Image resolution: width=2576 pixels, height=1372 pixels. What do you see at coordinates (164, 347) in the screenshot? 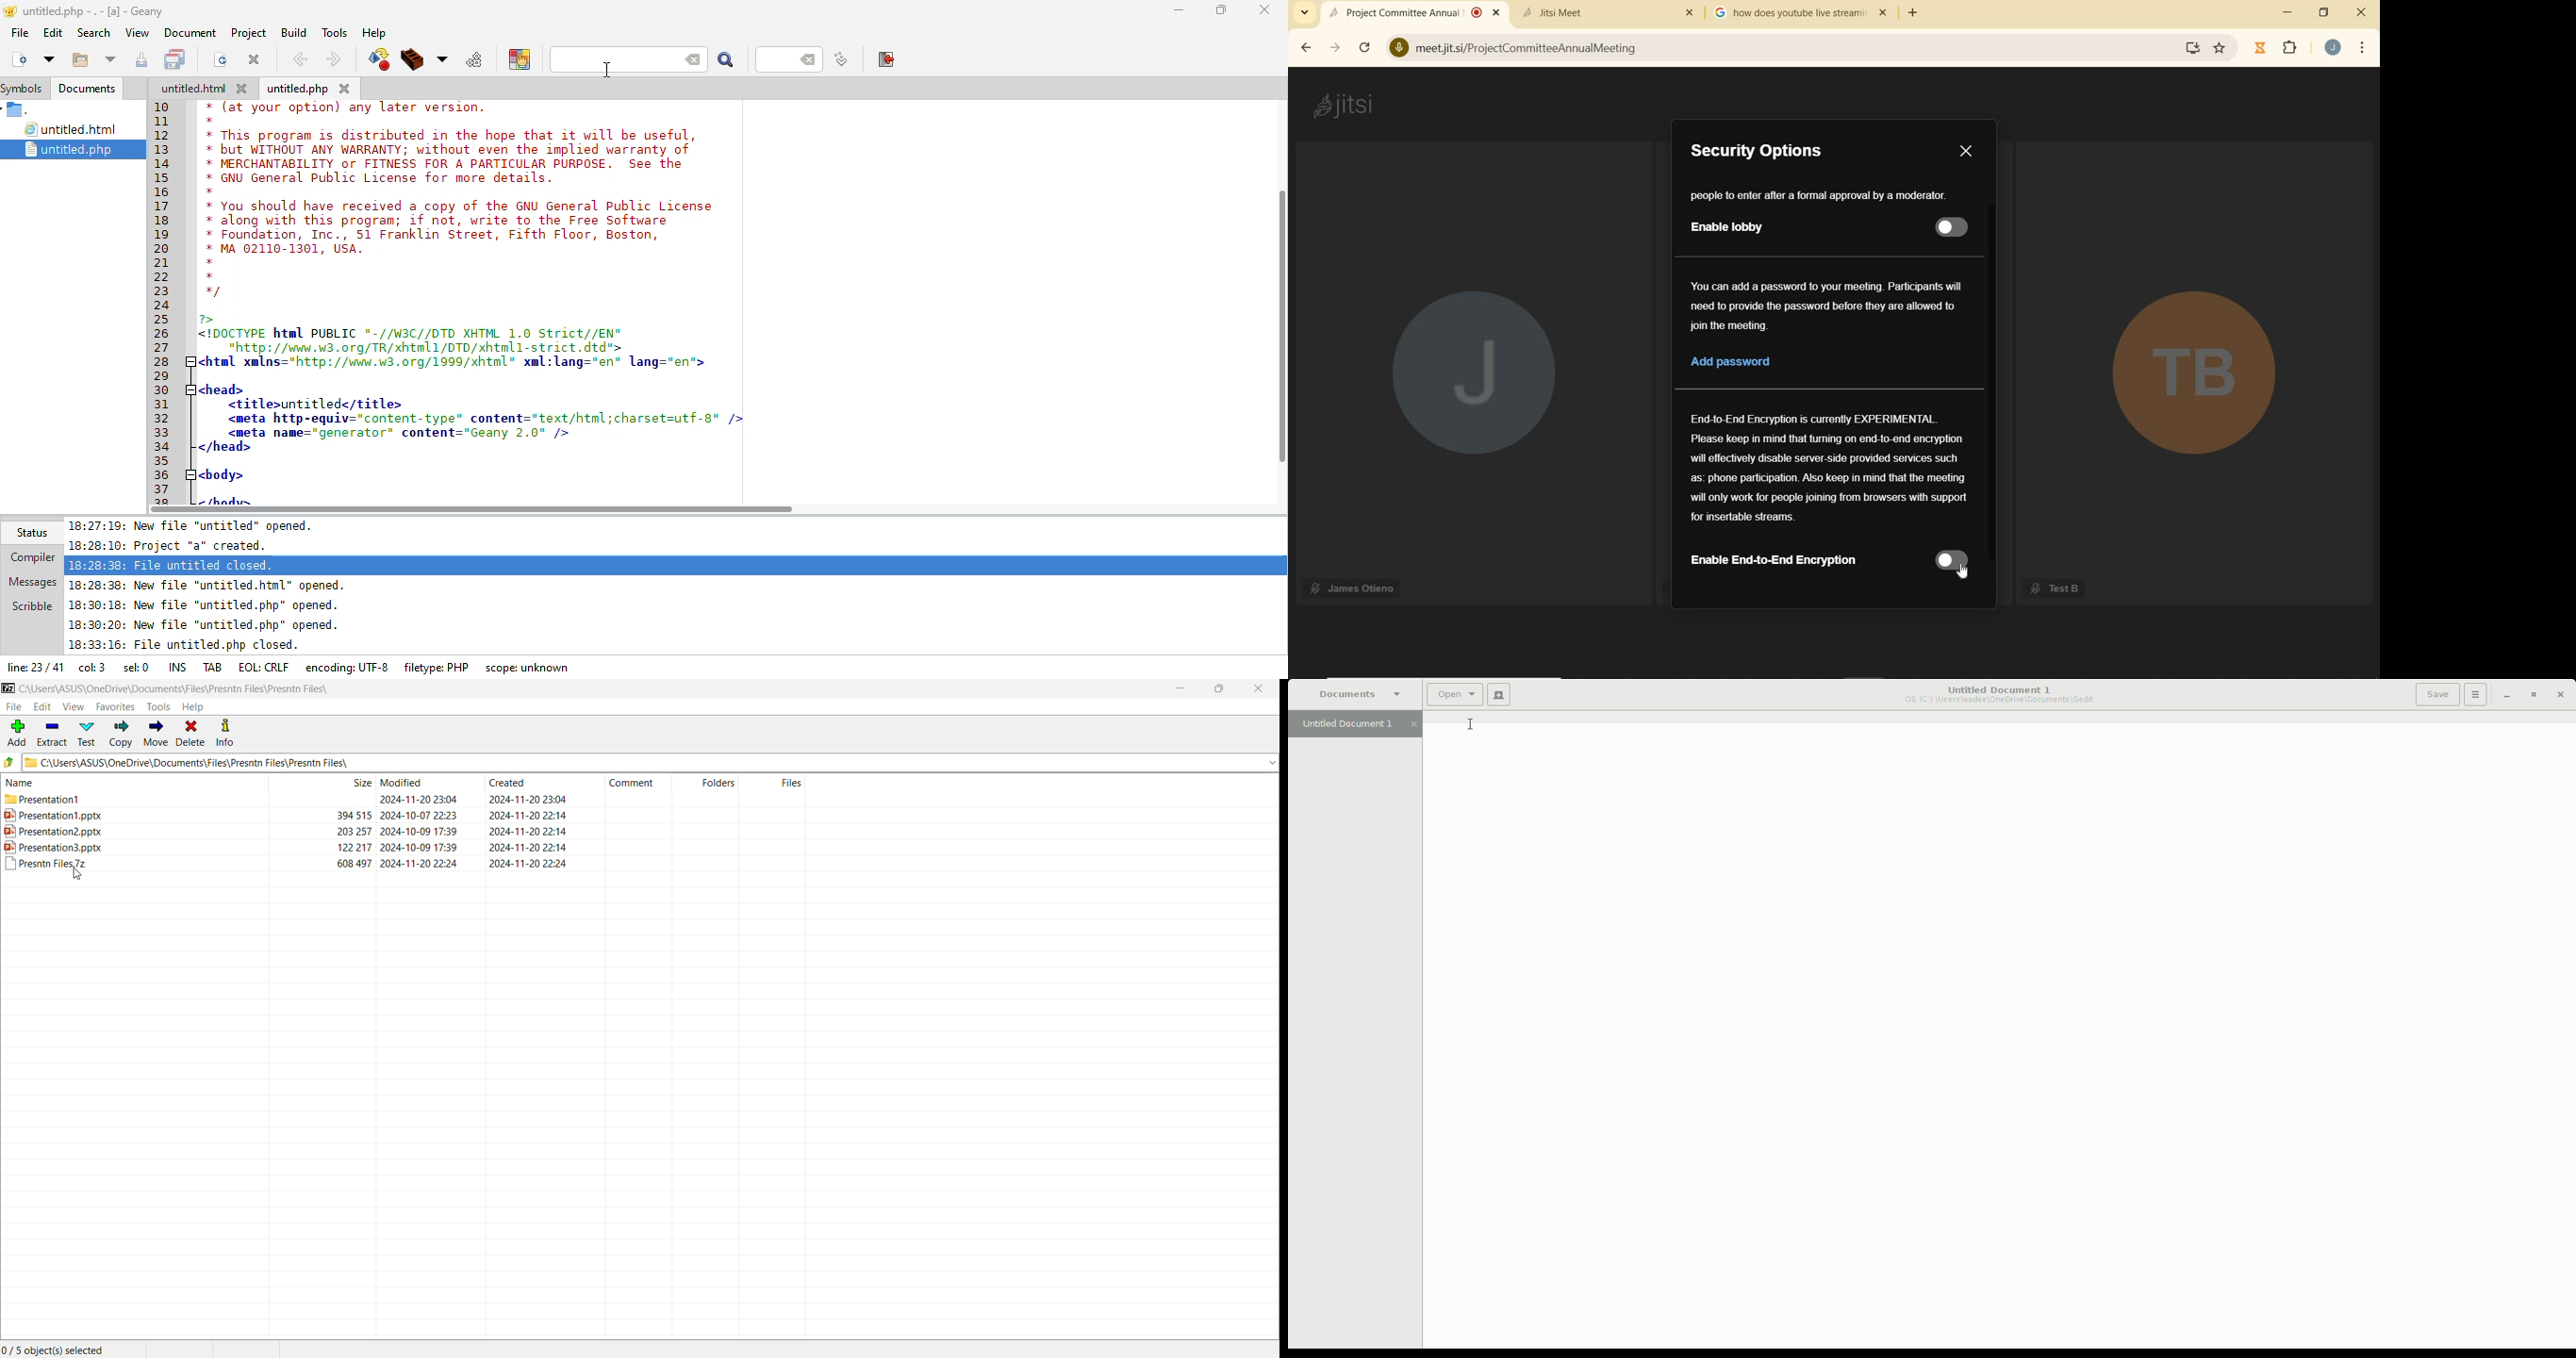
I see `27` at bounding box center [164, 347].